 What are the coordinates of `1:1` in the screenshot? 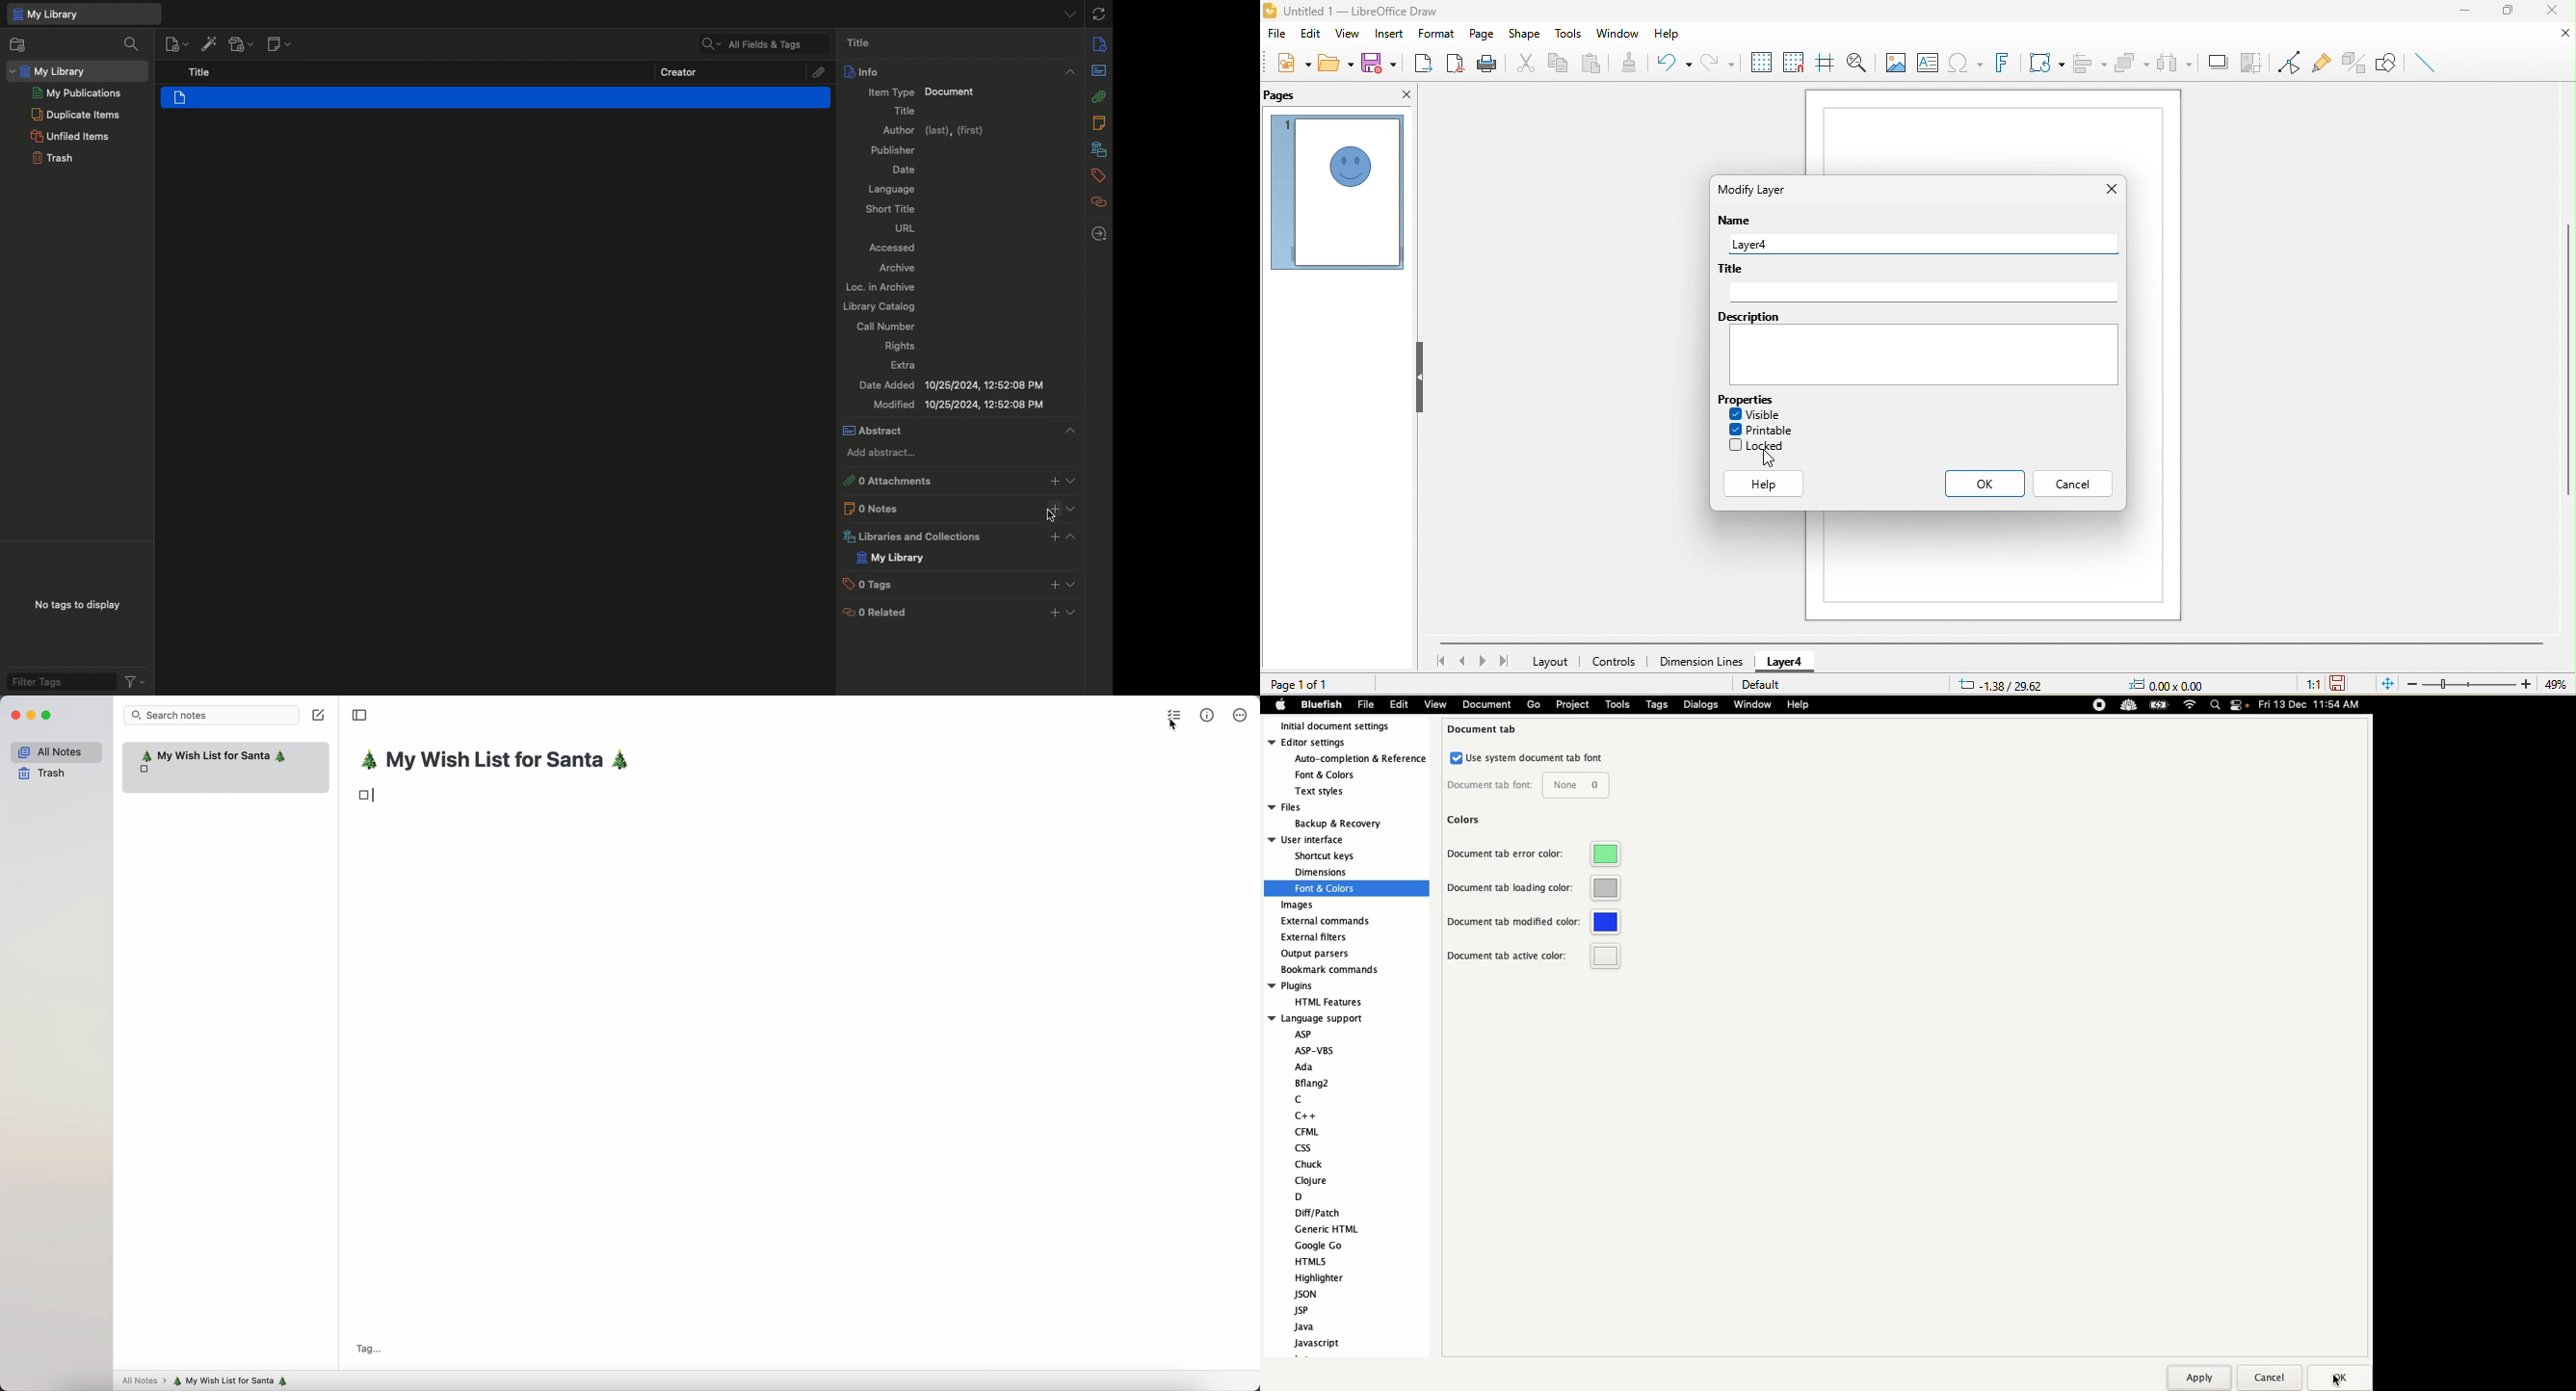 It's located at (2312, 685).